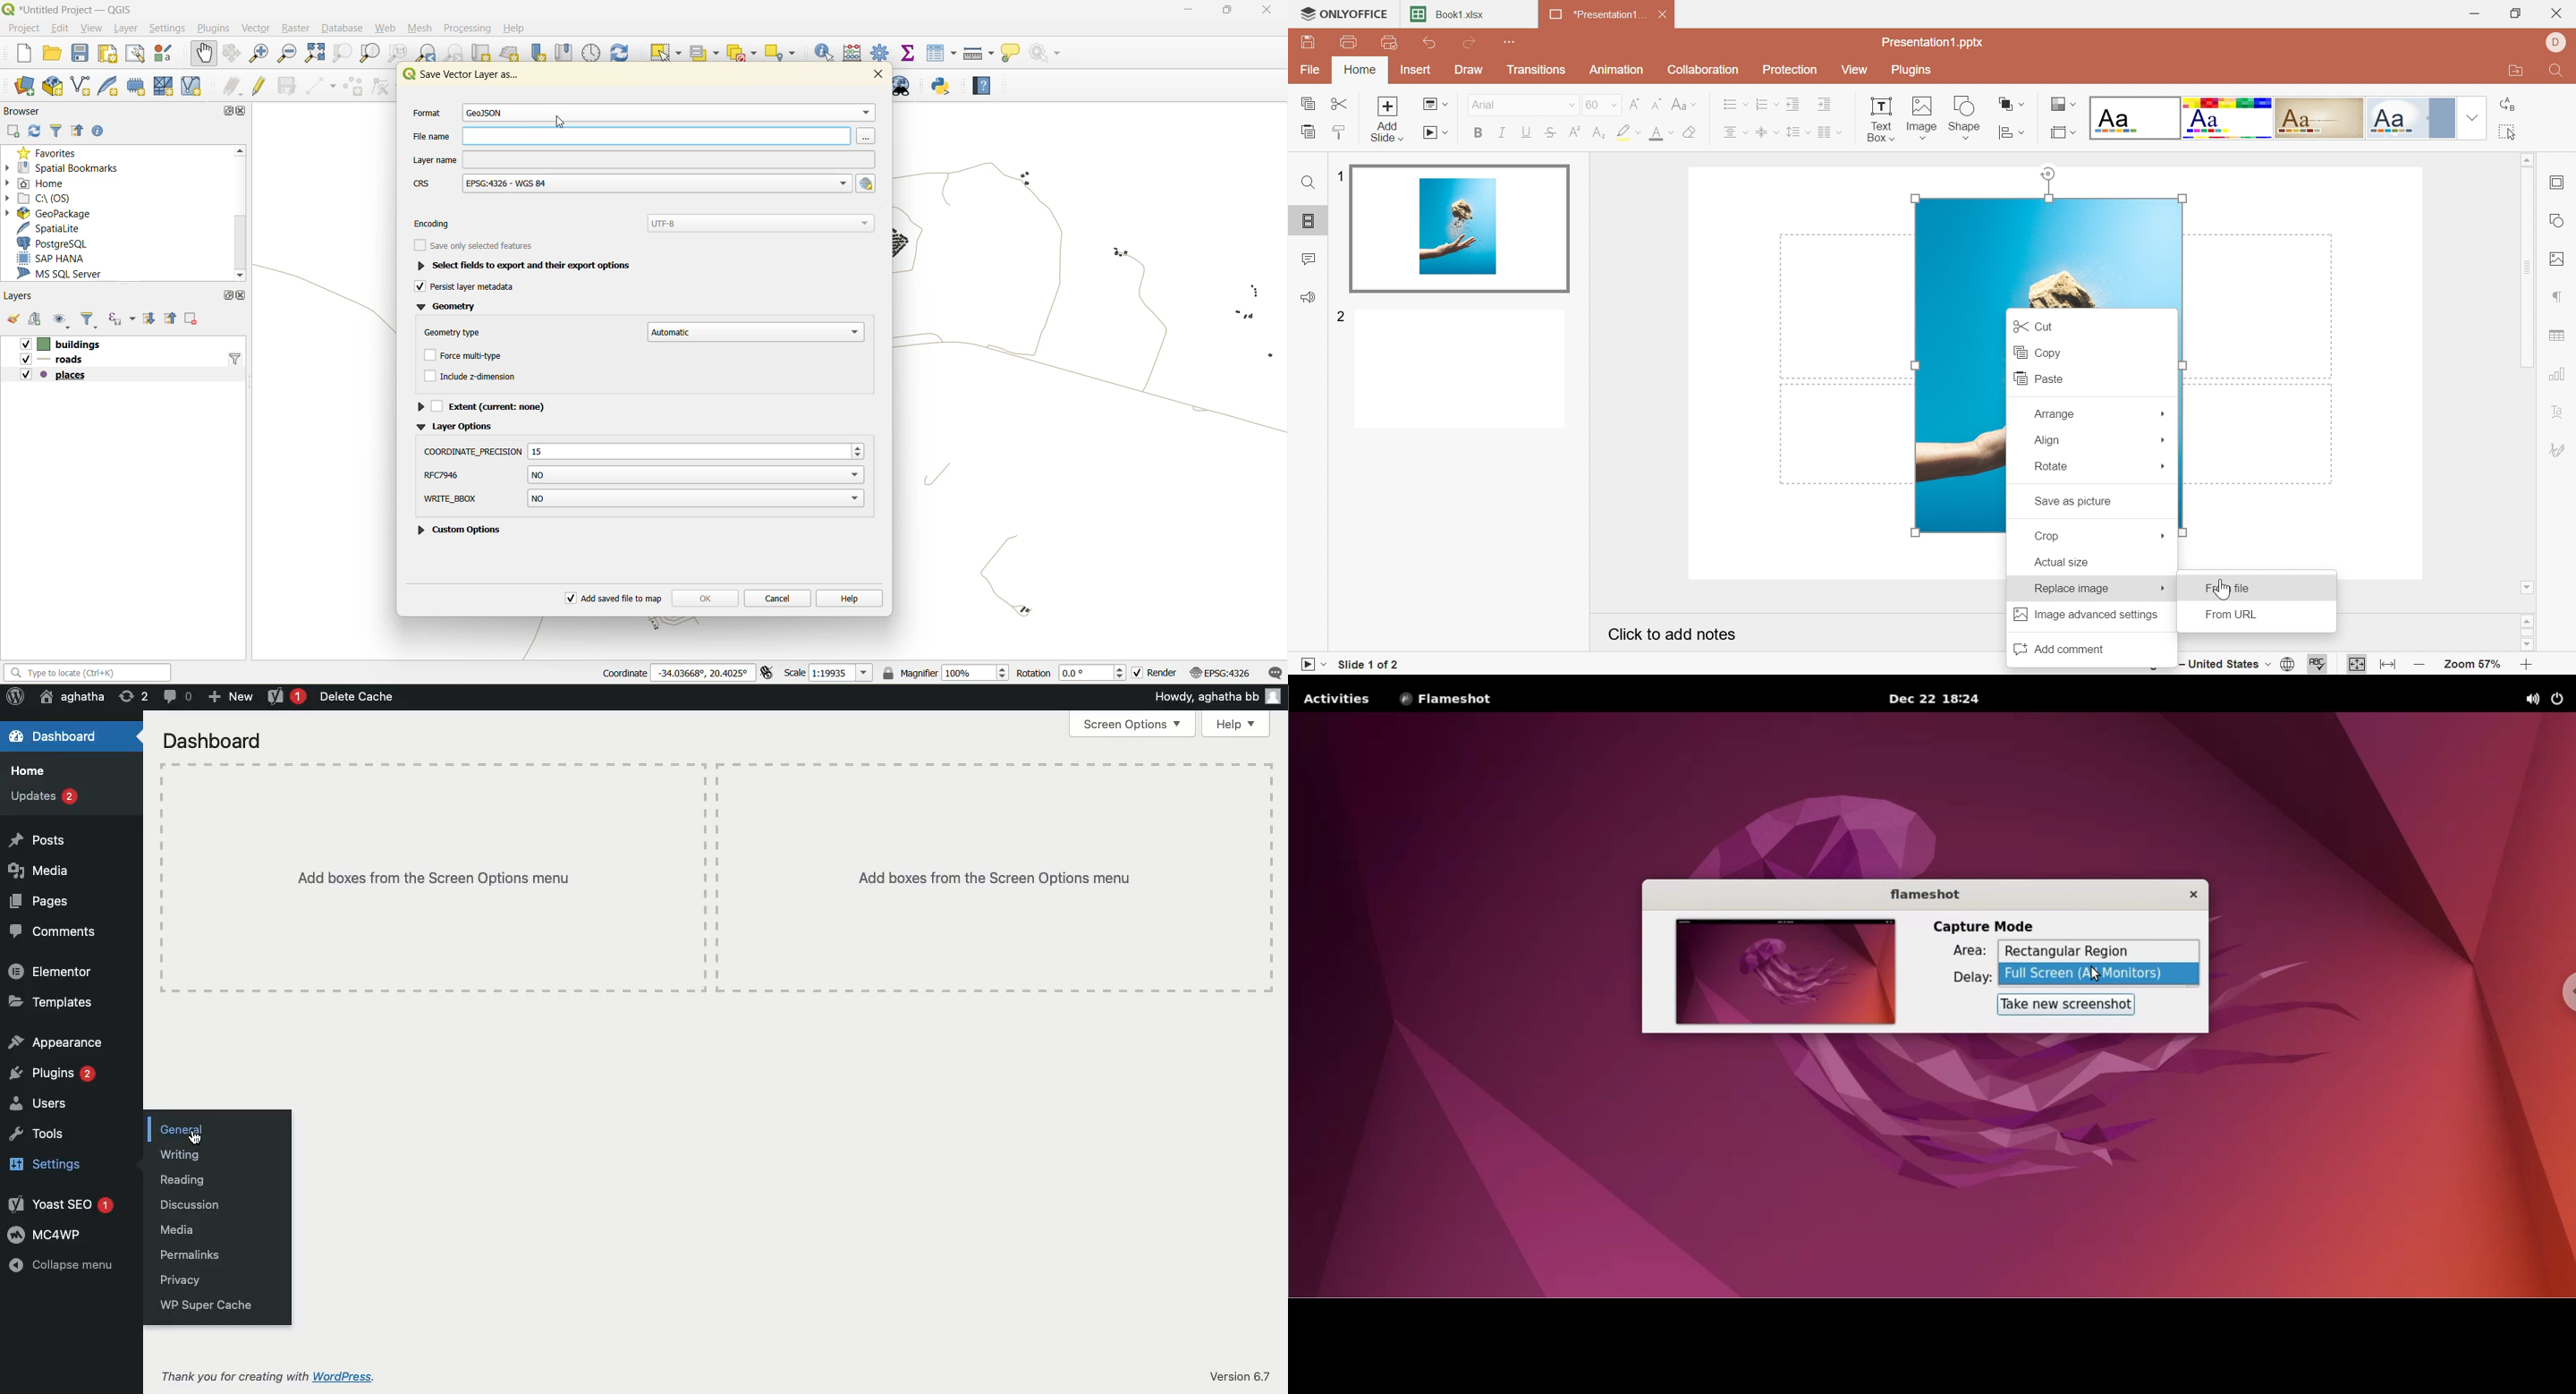 This screenshot has width=2576, height=1400. What do you see at coordinates (1858, 69) in the screenshot?
I see `View` at bounding box center [1858, 69].